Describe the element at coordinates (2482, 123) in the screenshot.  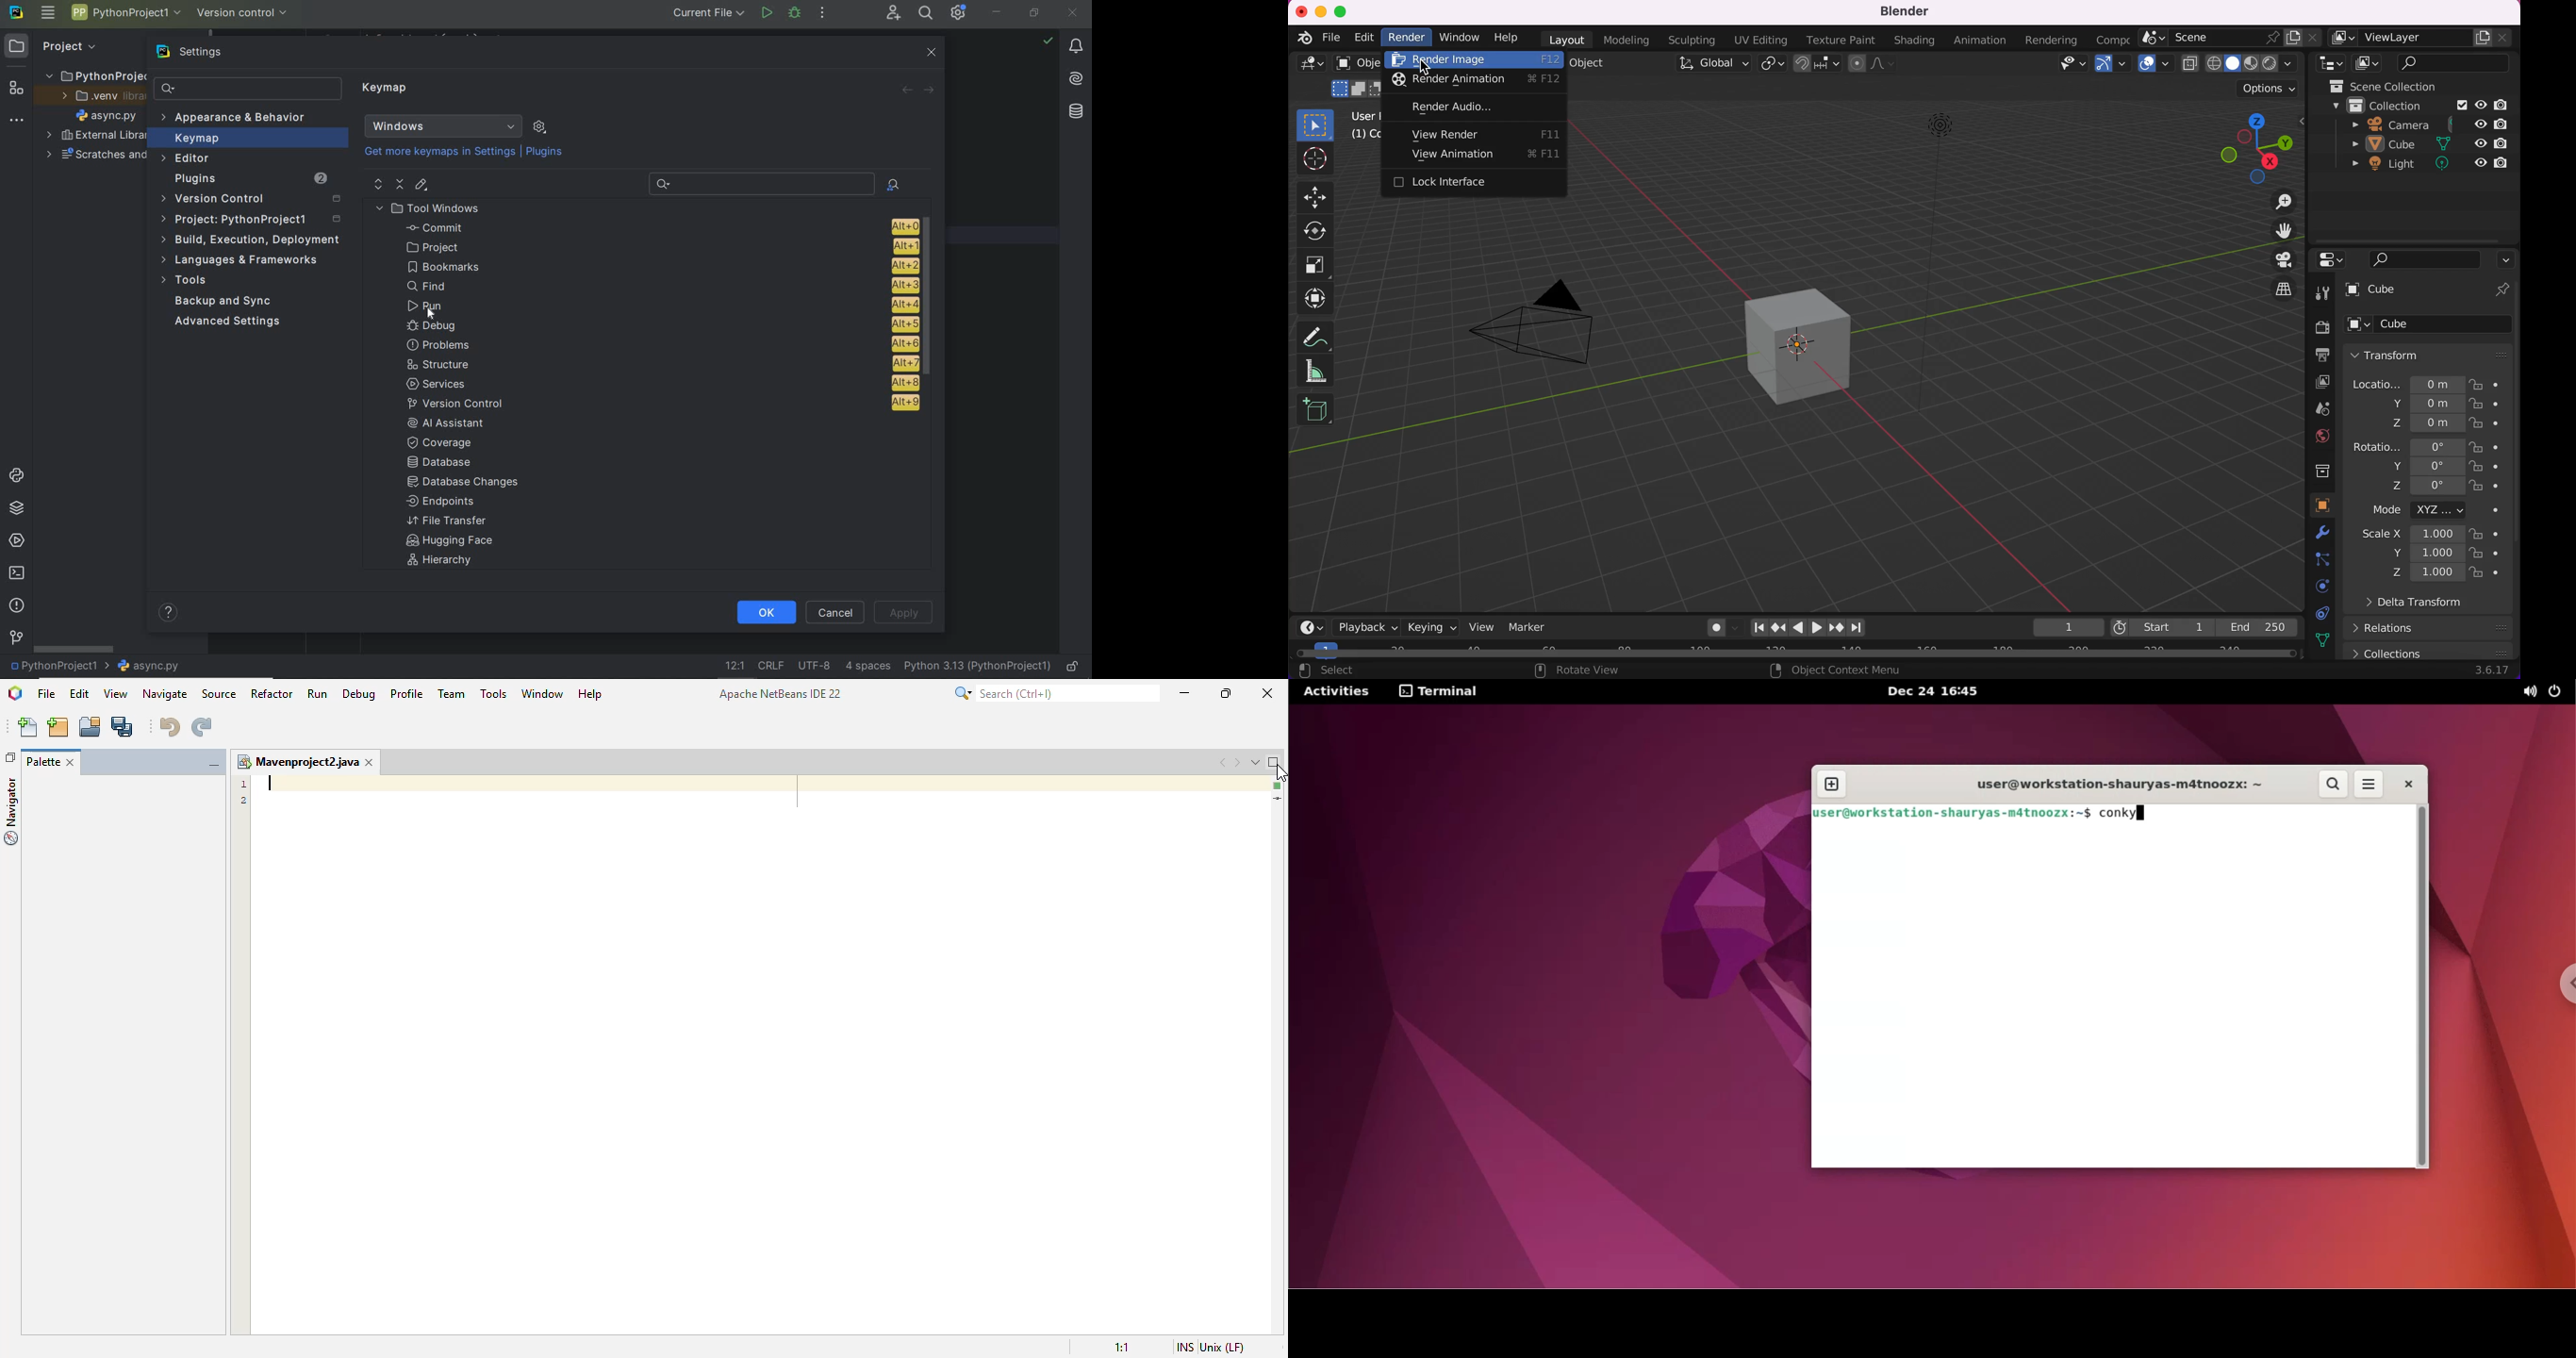
I see `hide in viewport` at that location.